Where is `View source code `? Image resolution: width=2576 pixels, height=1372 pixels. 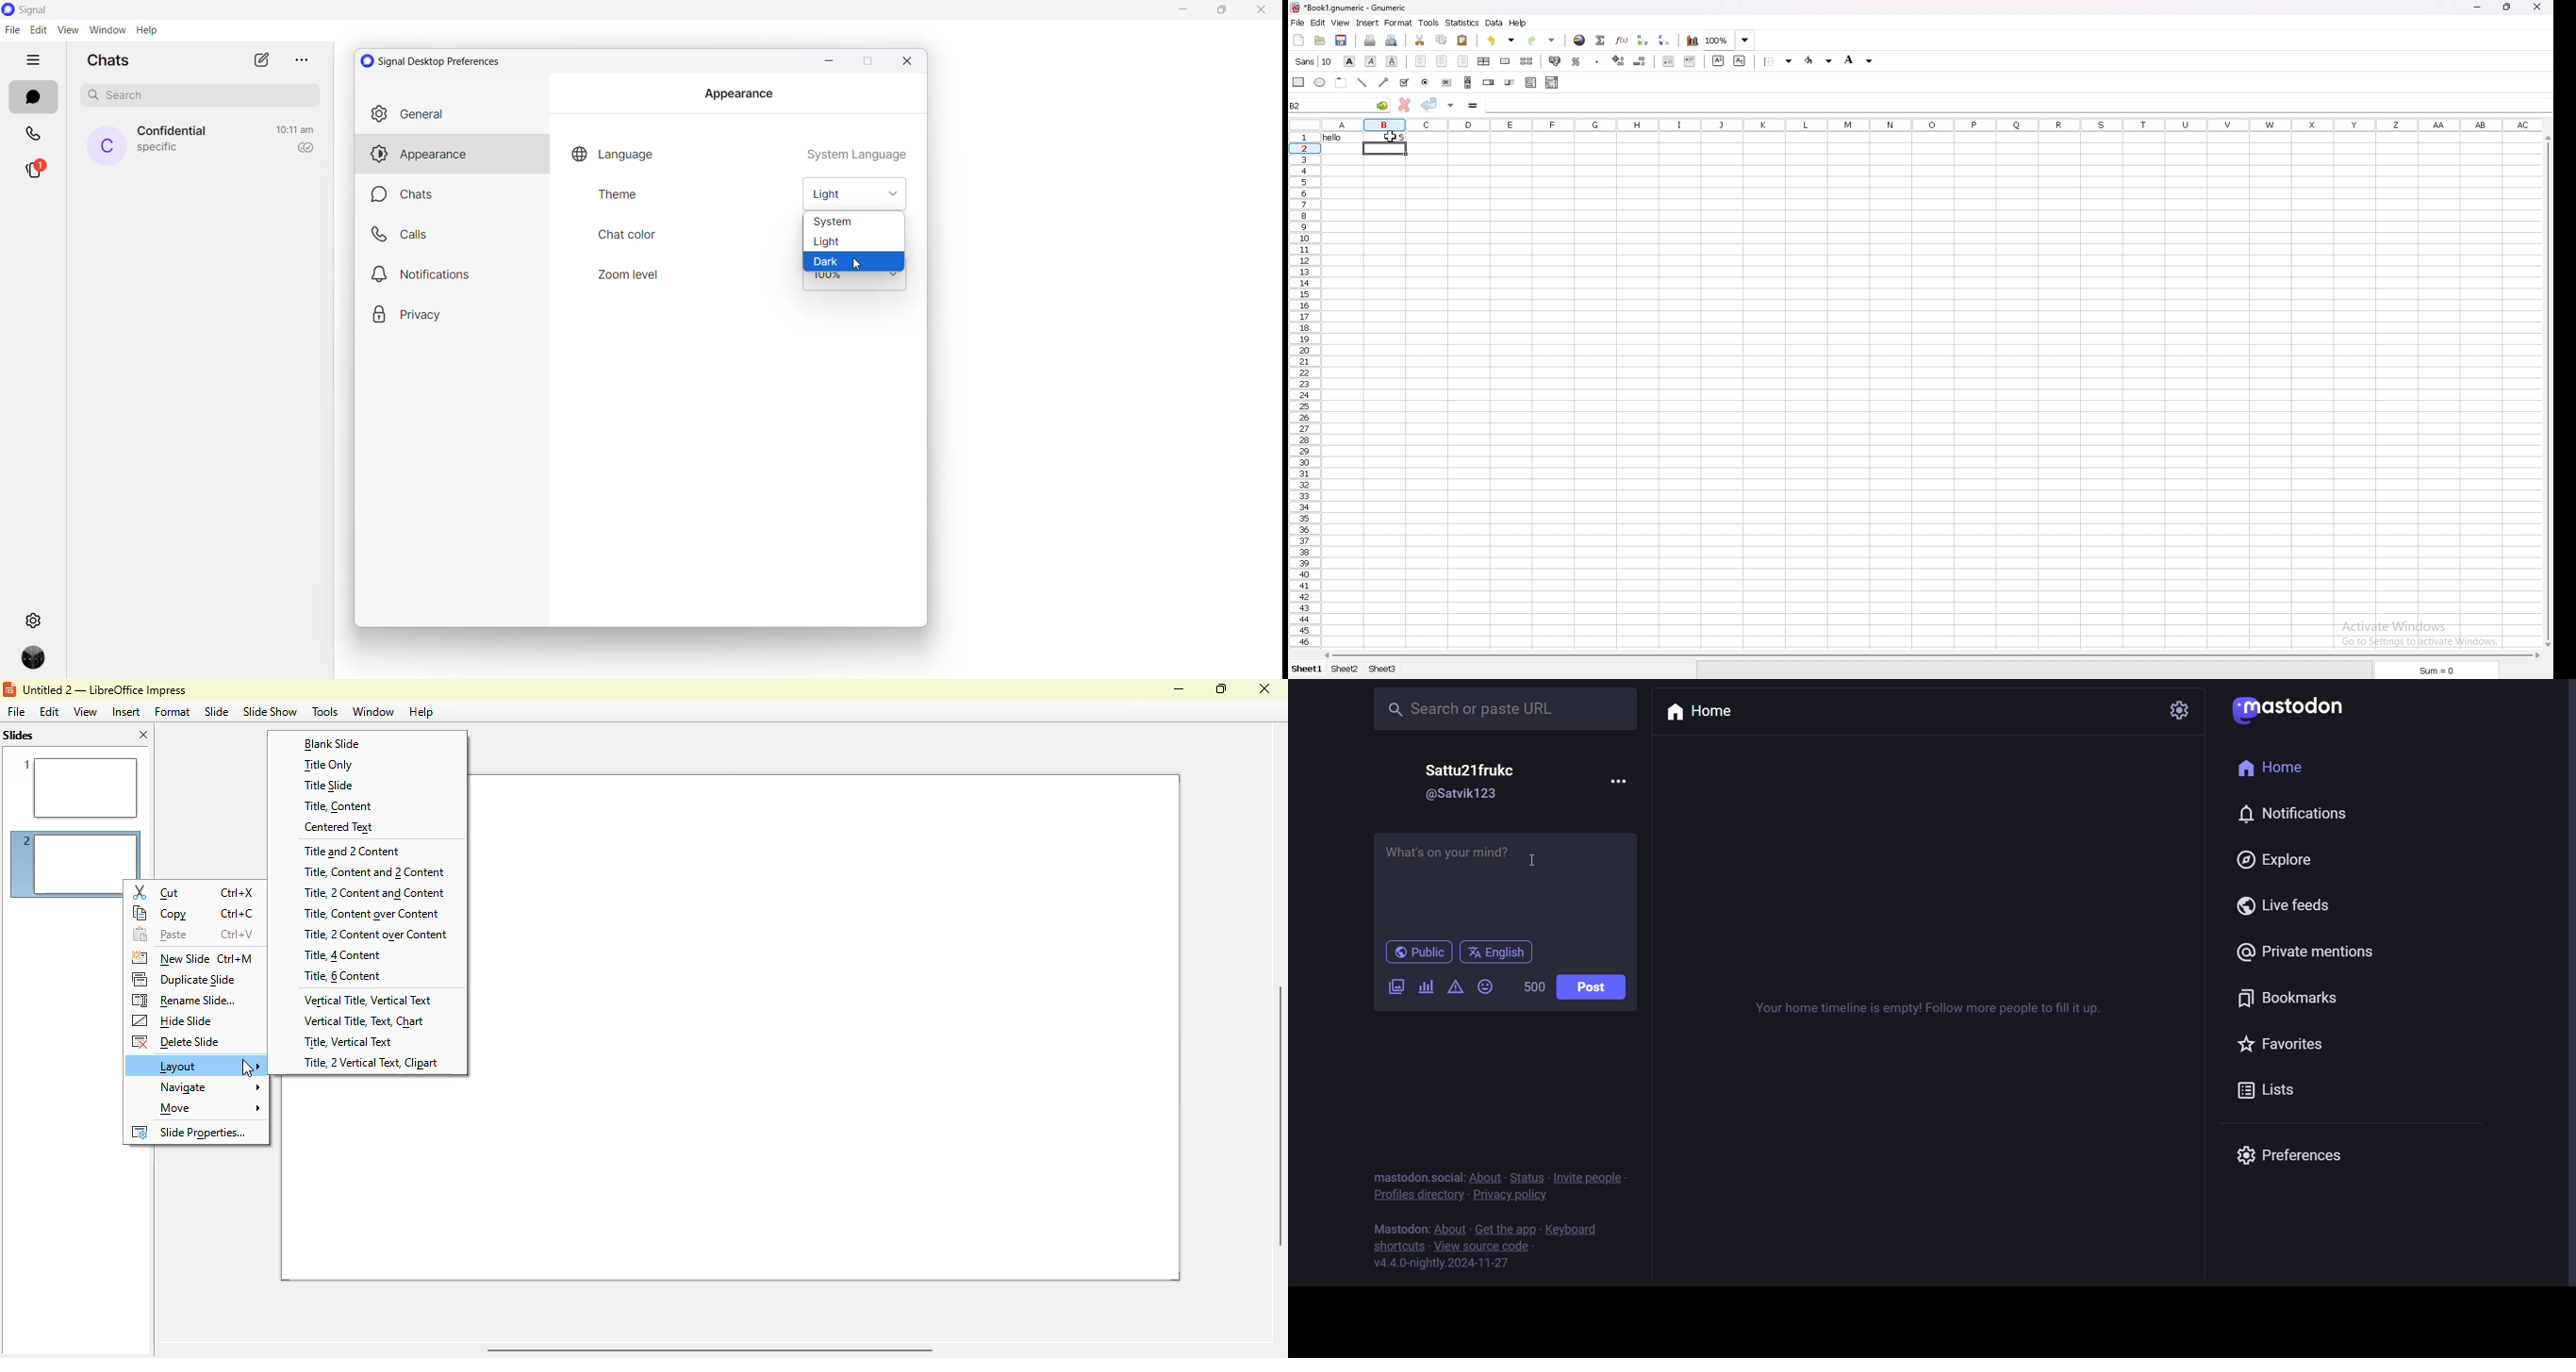
View source code  is located at coordinates (1487, 1246).